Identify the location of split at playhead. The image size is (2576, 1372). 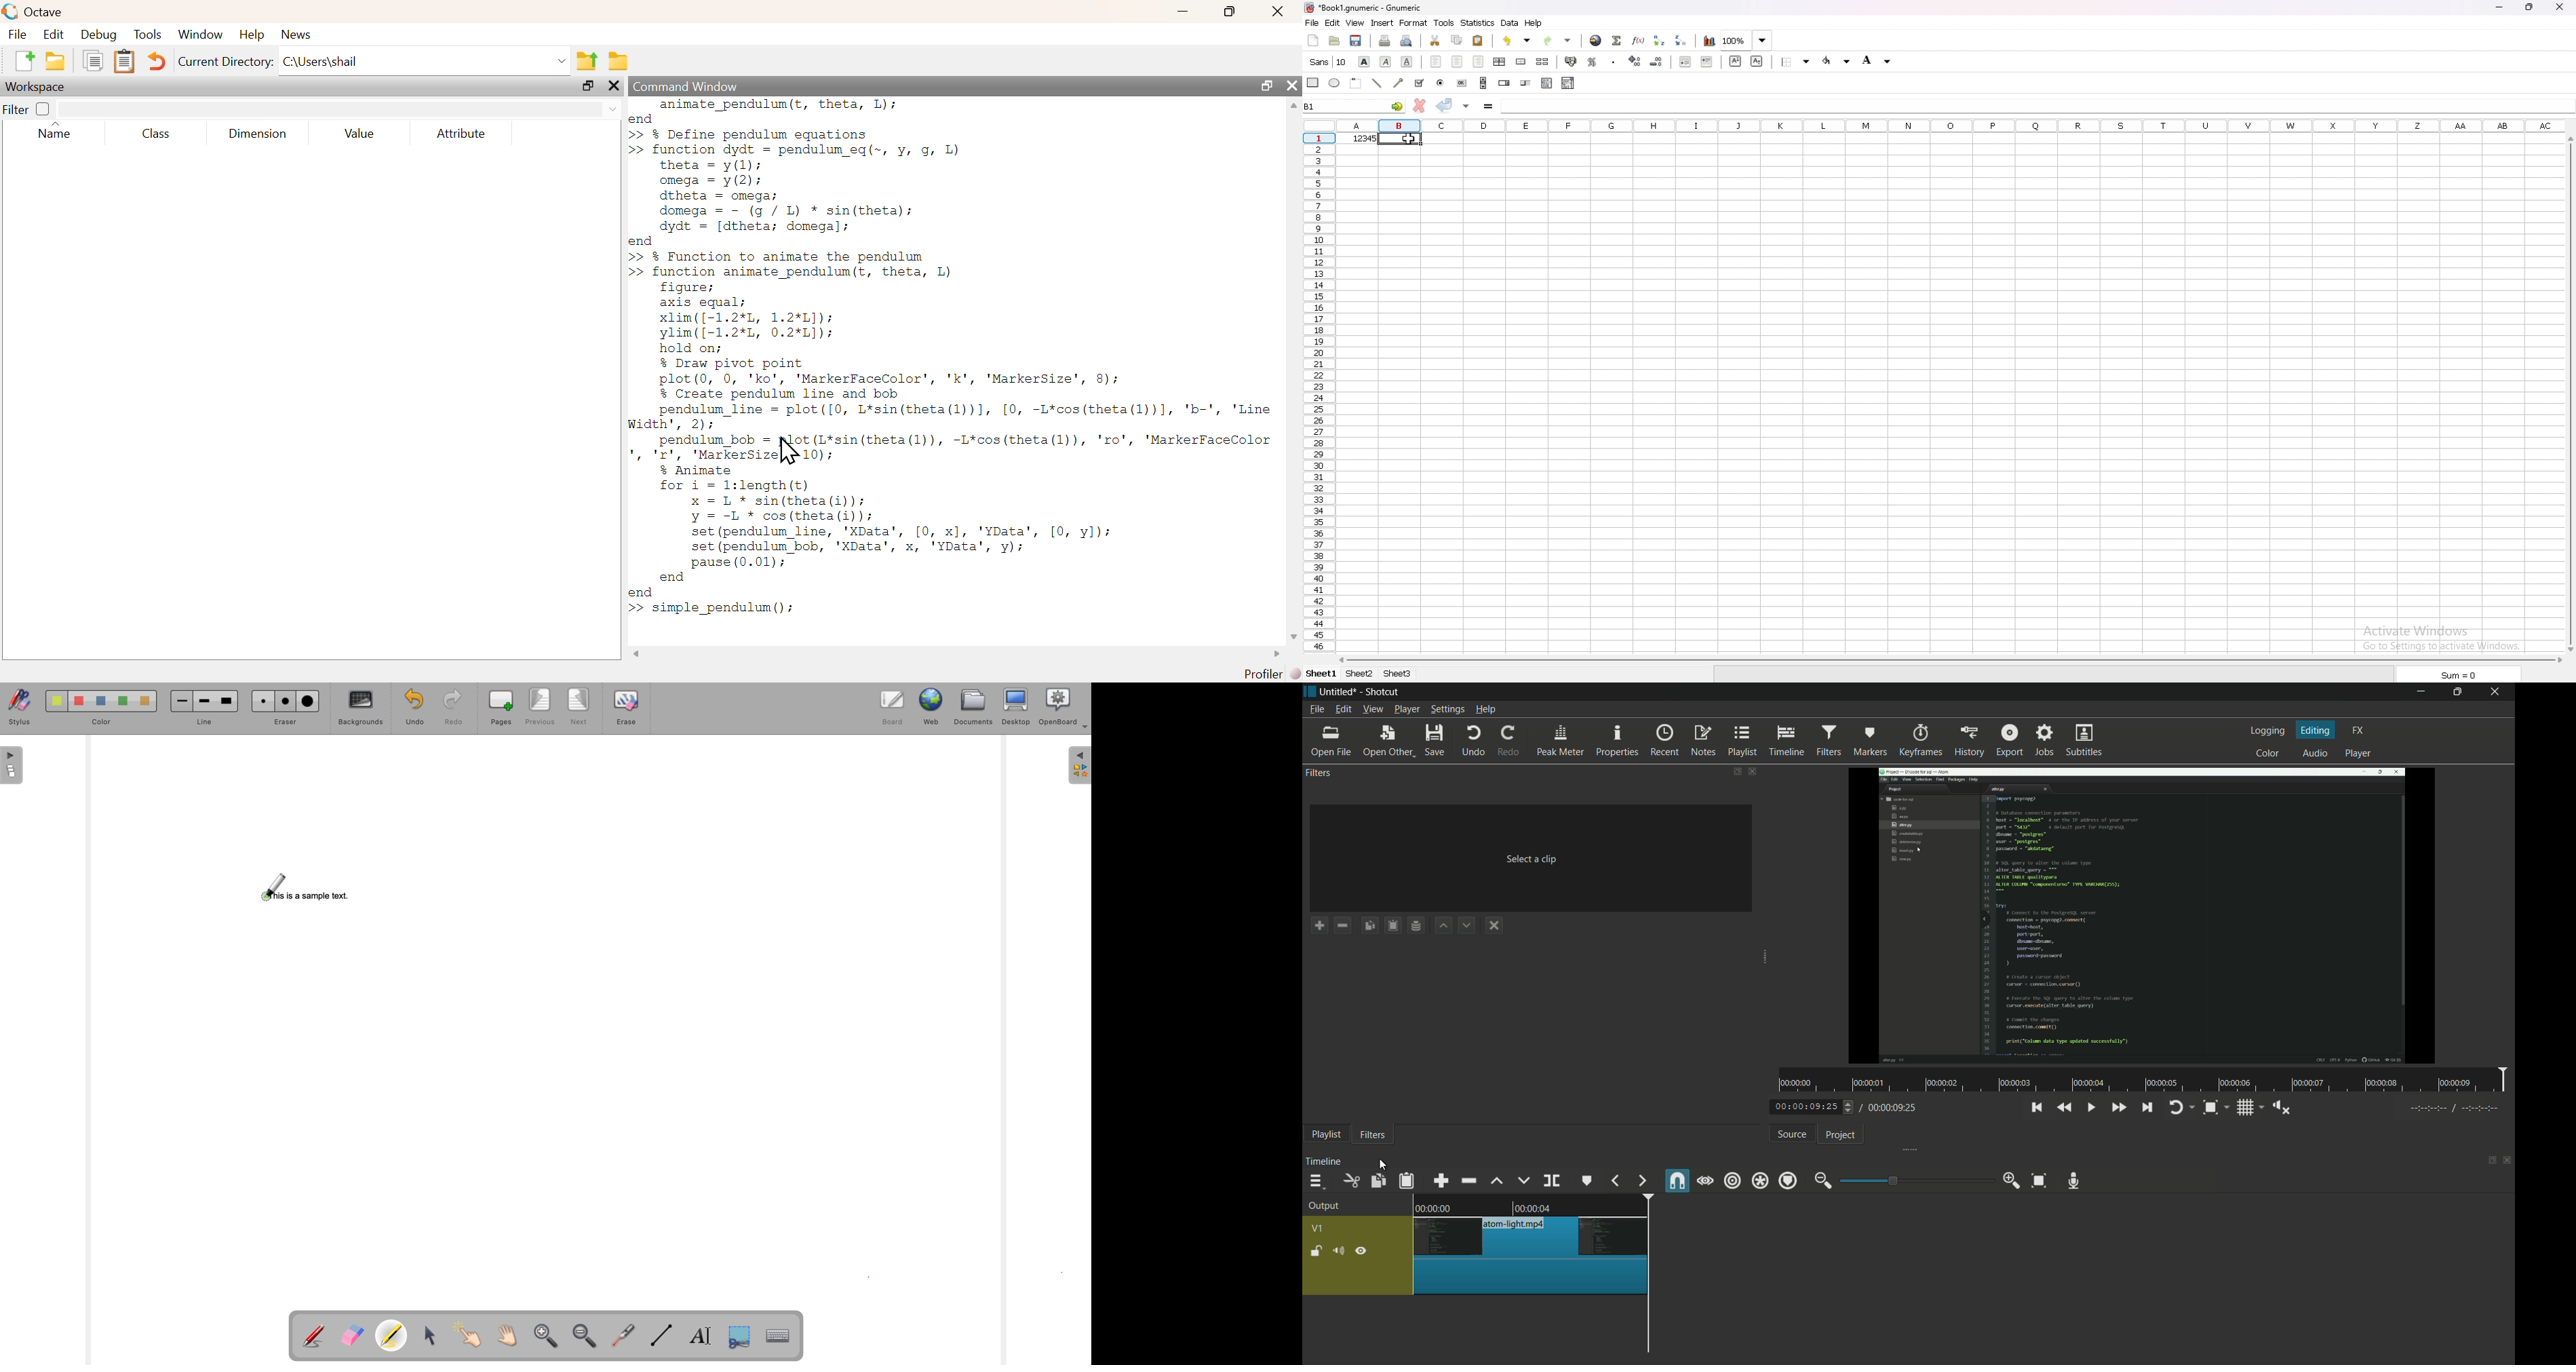
(1552, 1180).